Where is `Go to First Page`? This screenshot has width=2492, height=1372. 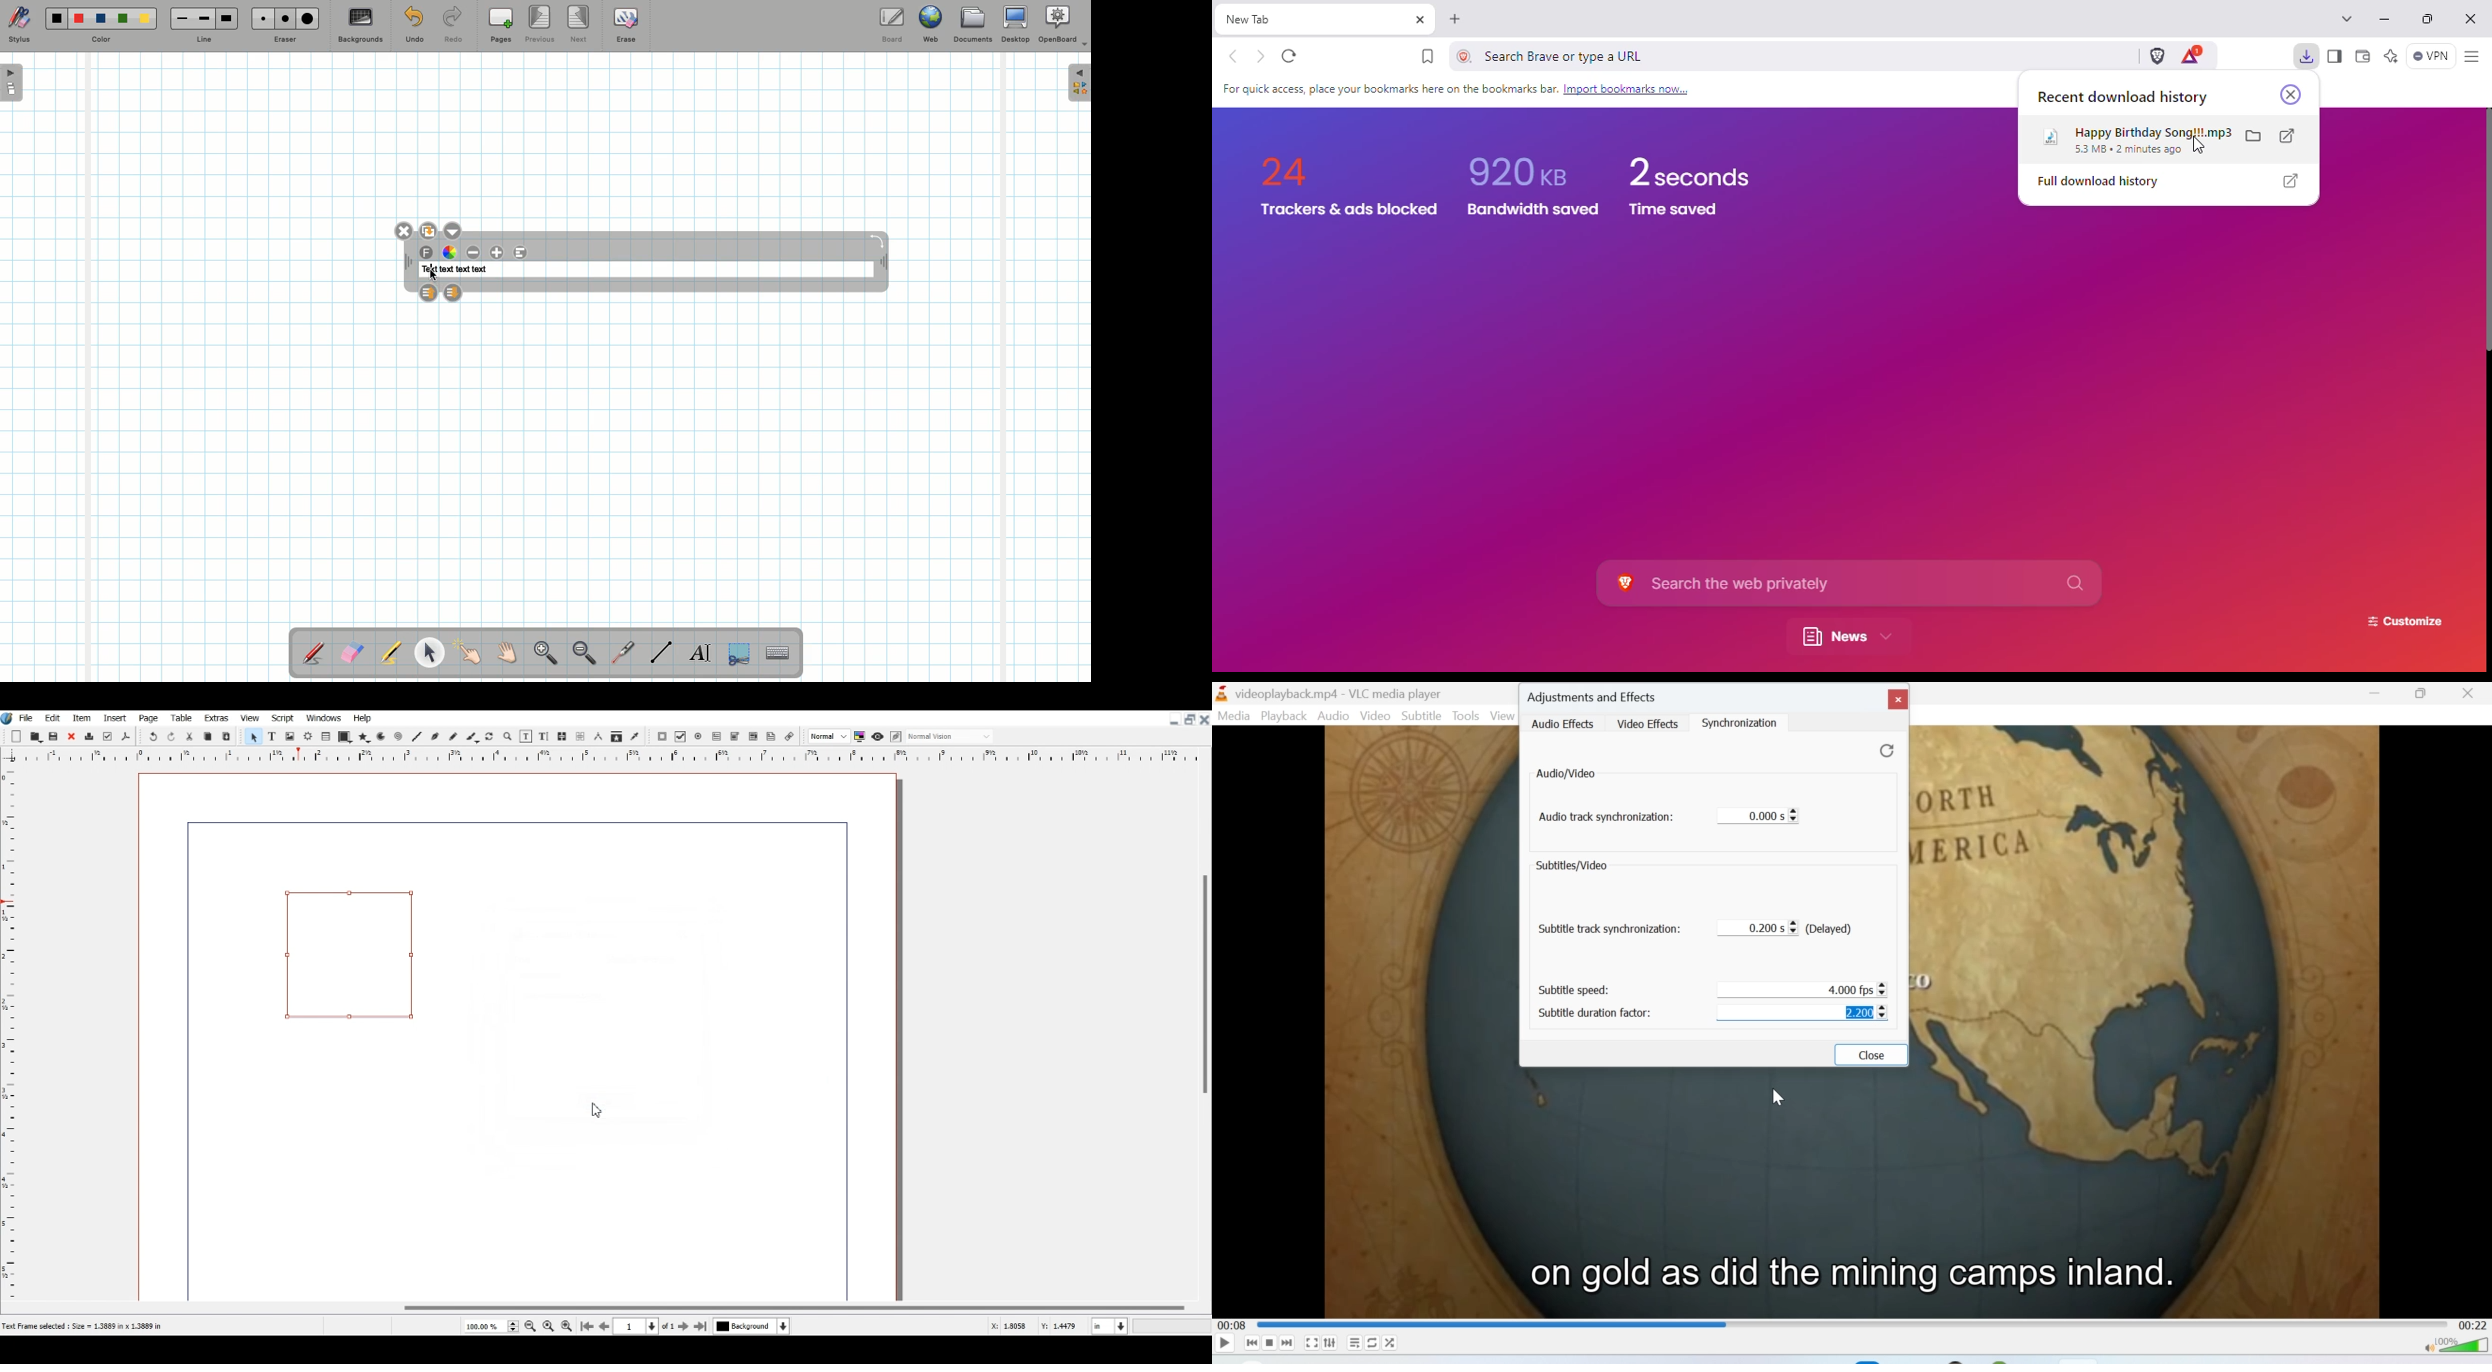 Go to First Page is located at coordinates (587, 1326).